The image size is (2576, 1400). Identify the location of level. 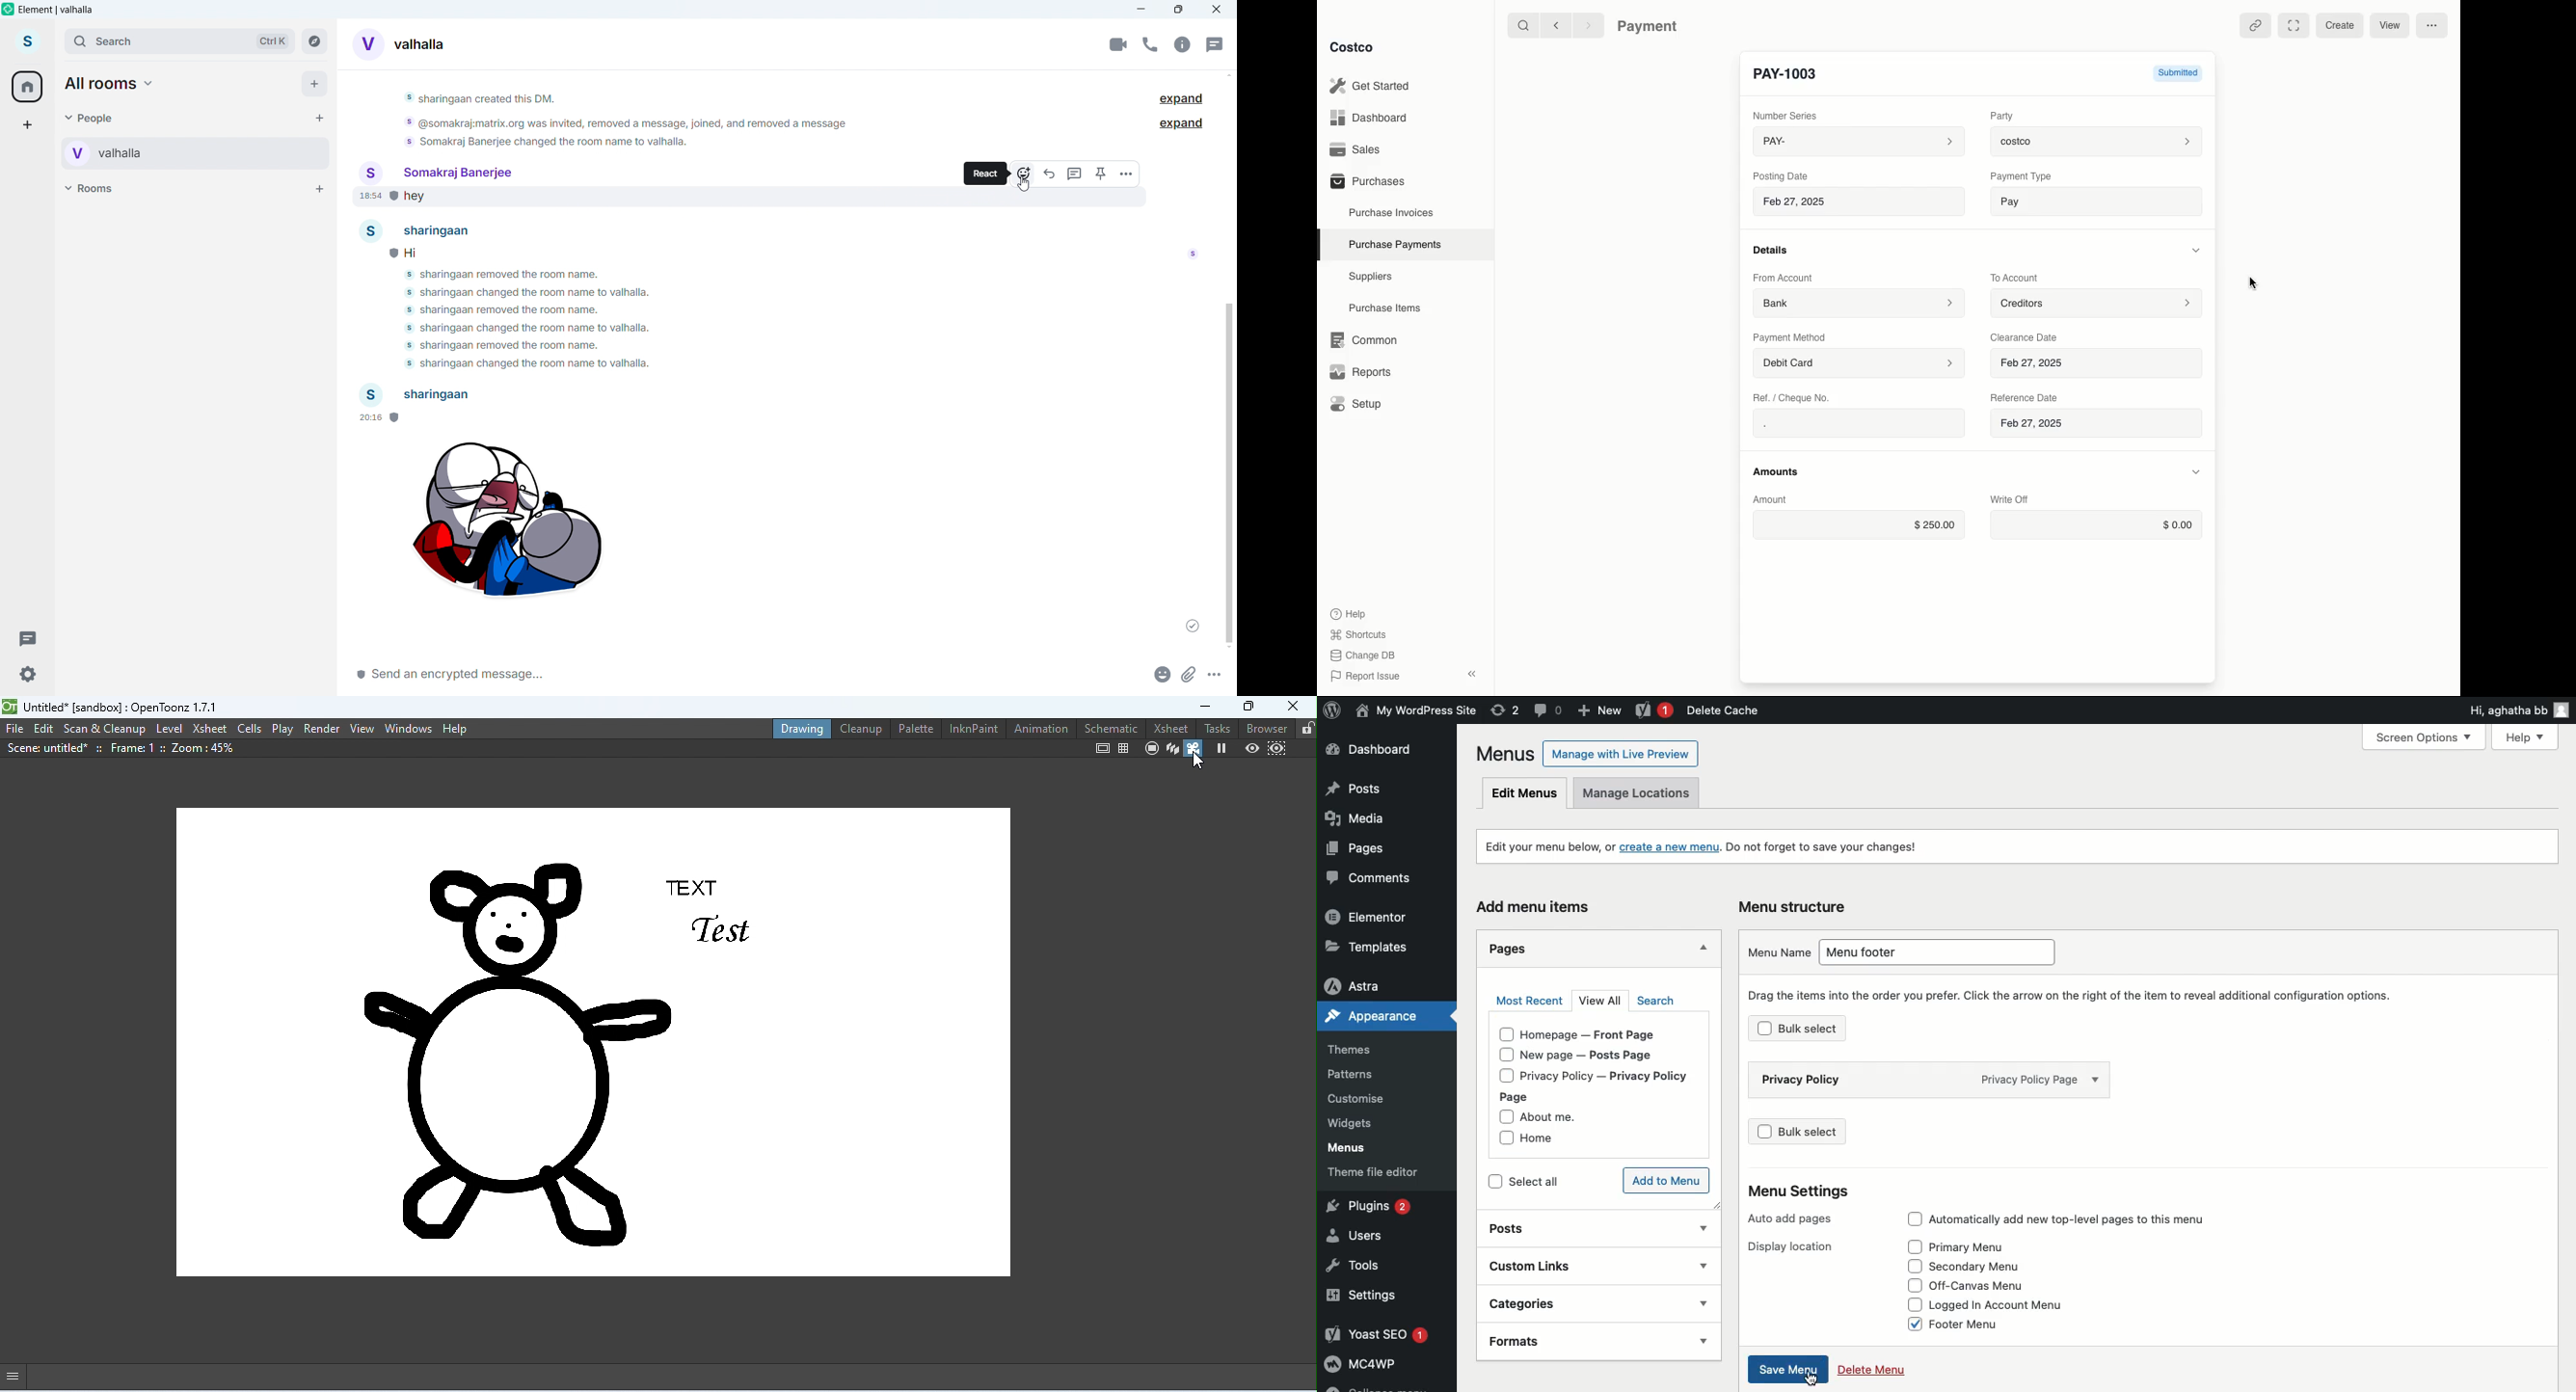
(170, 728).